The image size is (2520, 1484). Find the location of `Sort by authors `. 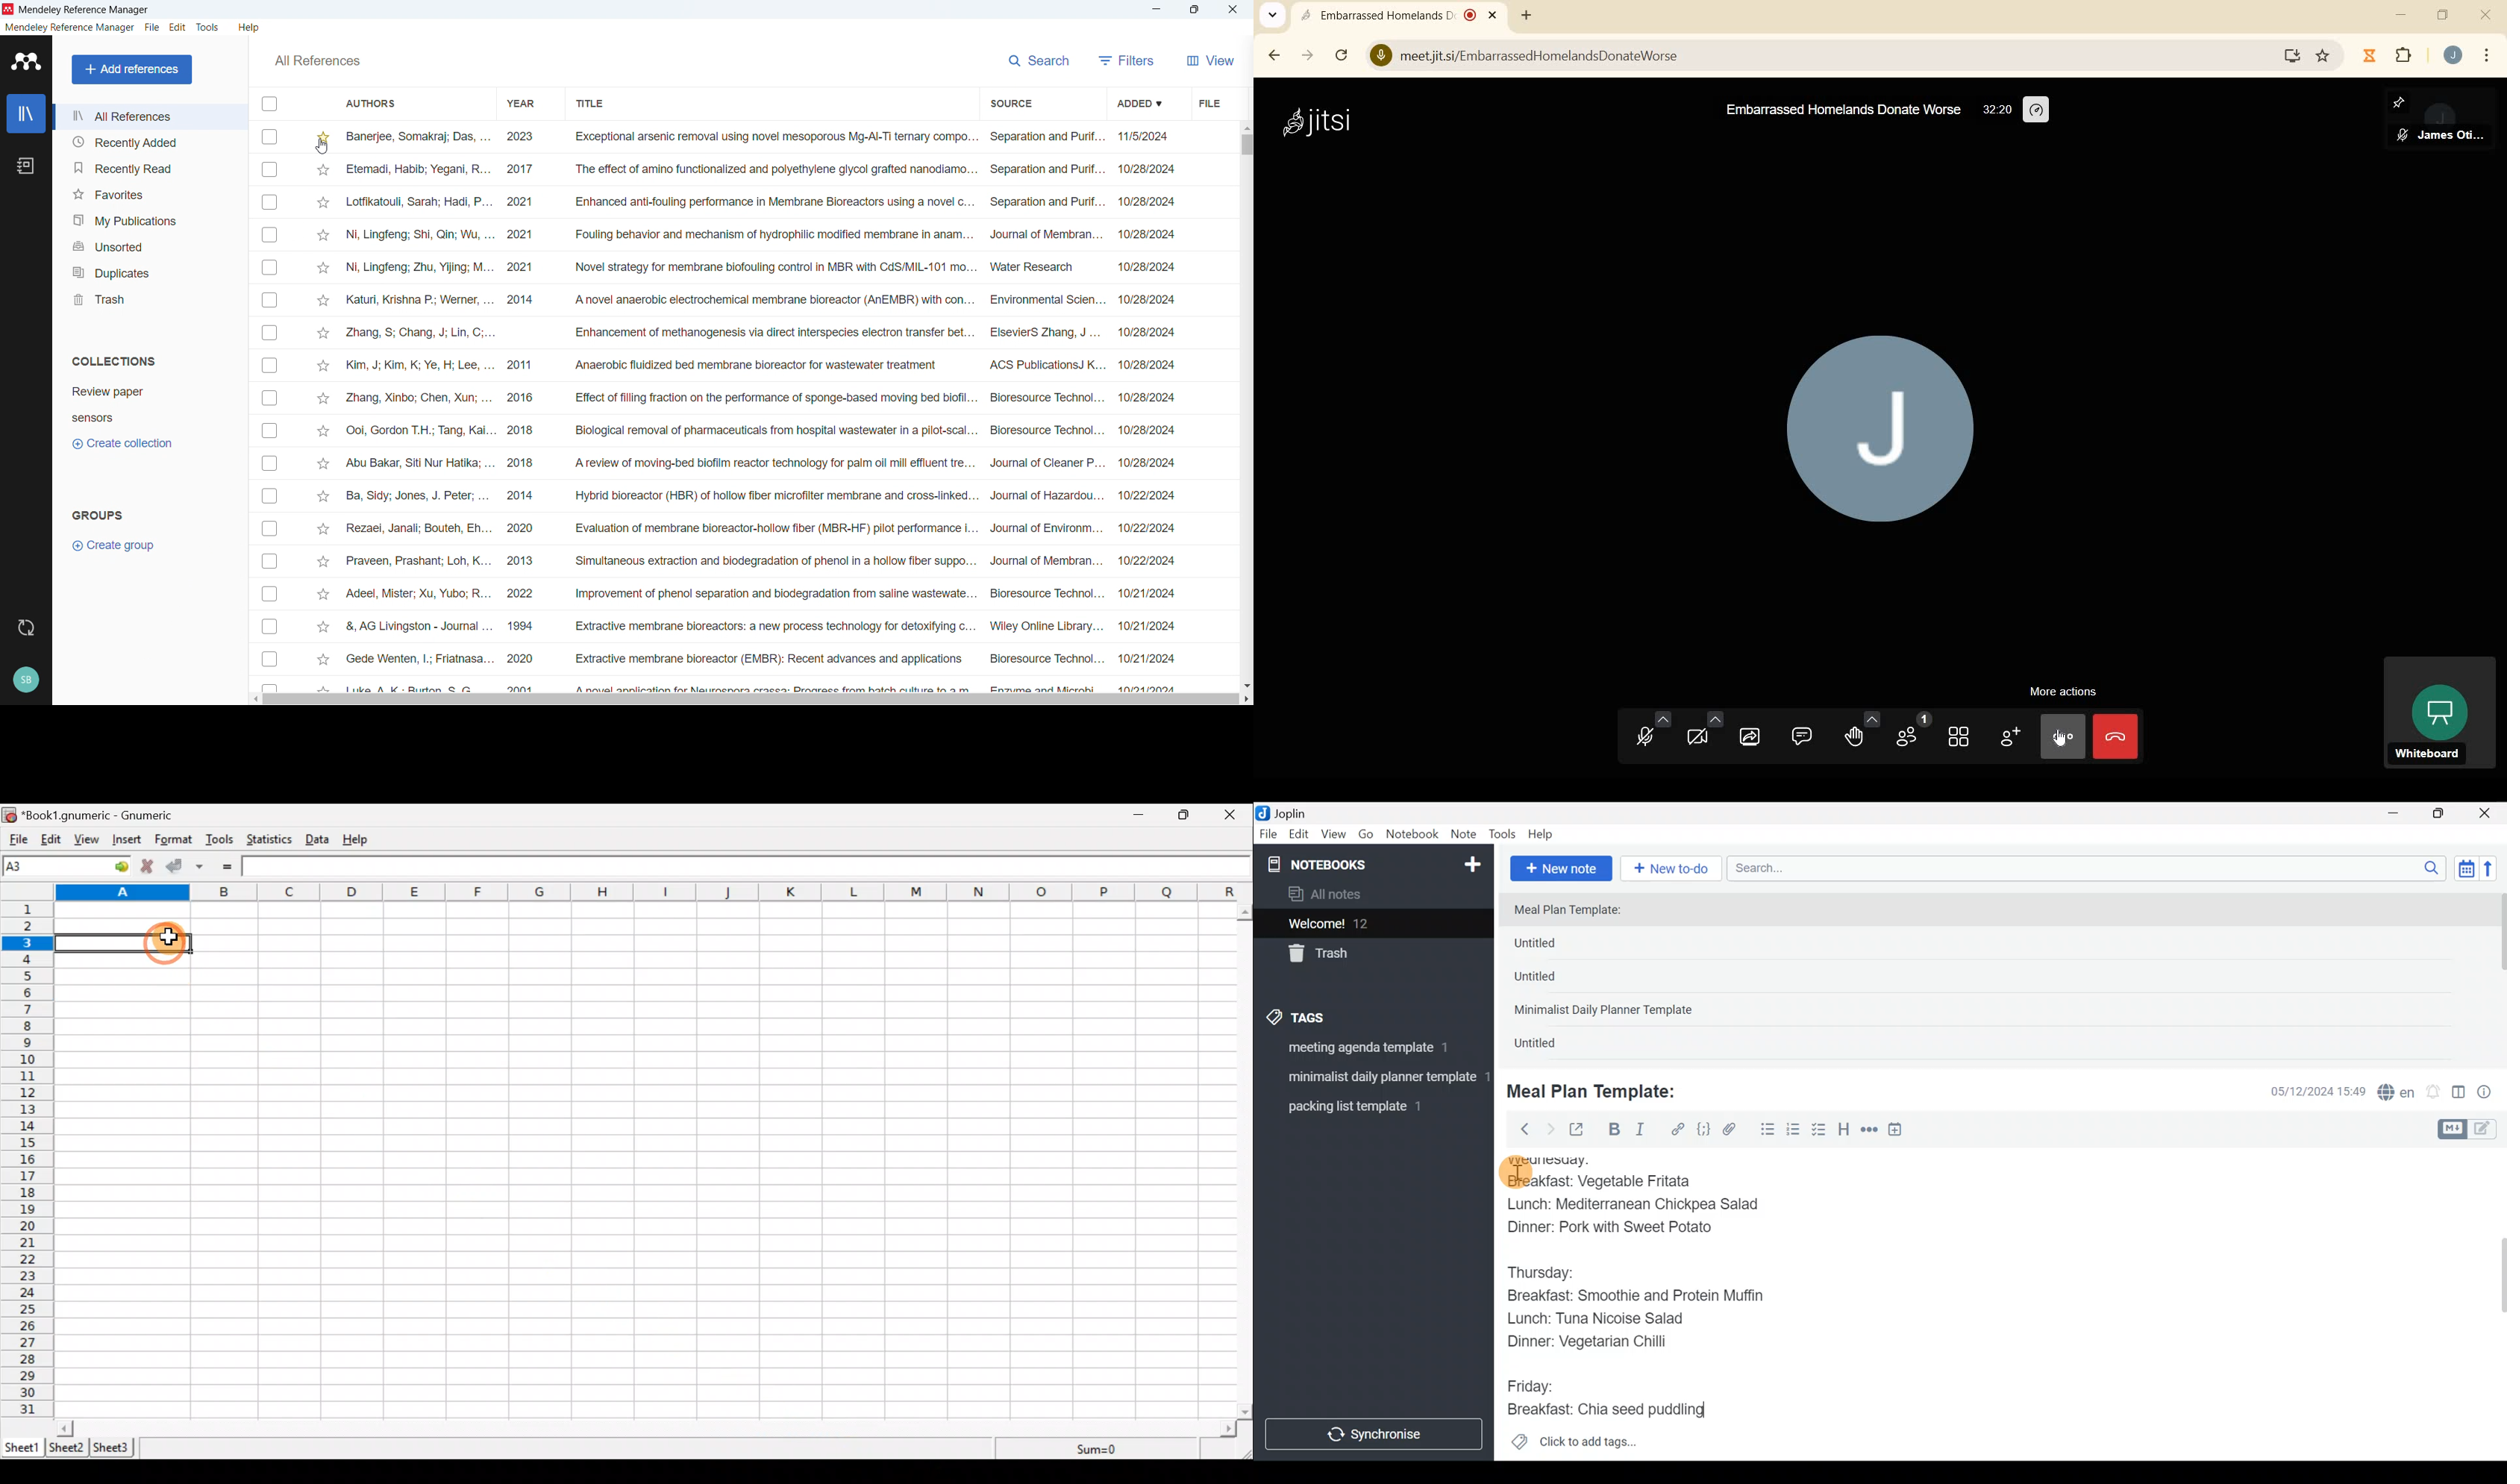

Sort by authors  is located at coordinates (377, 102).